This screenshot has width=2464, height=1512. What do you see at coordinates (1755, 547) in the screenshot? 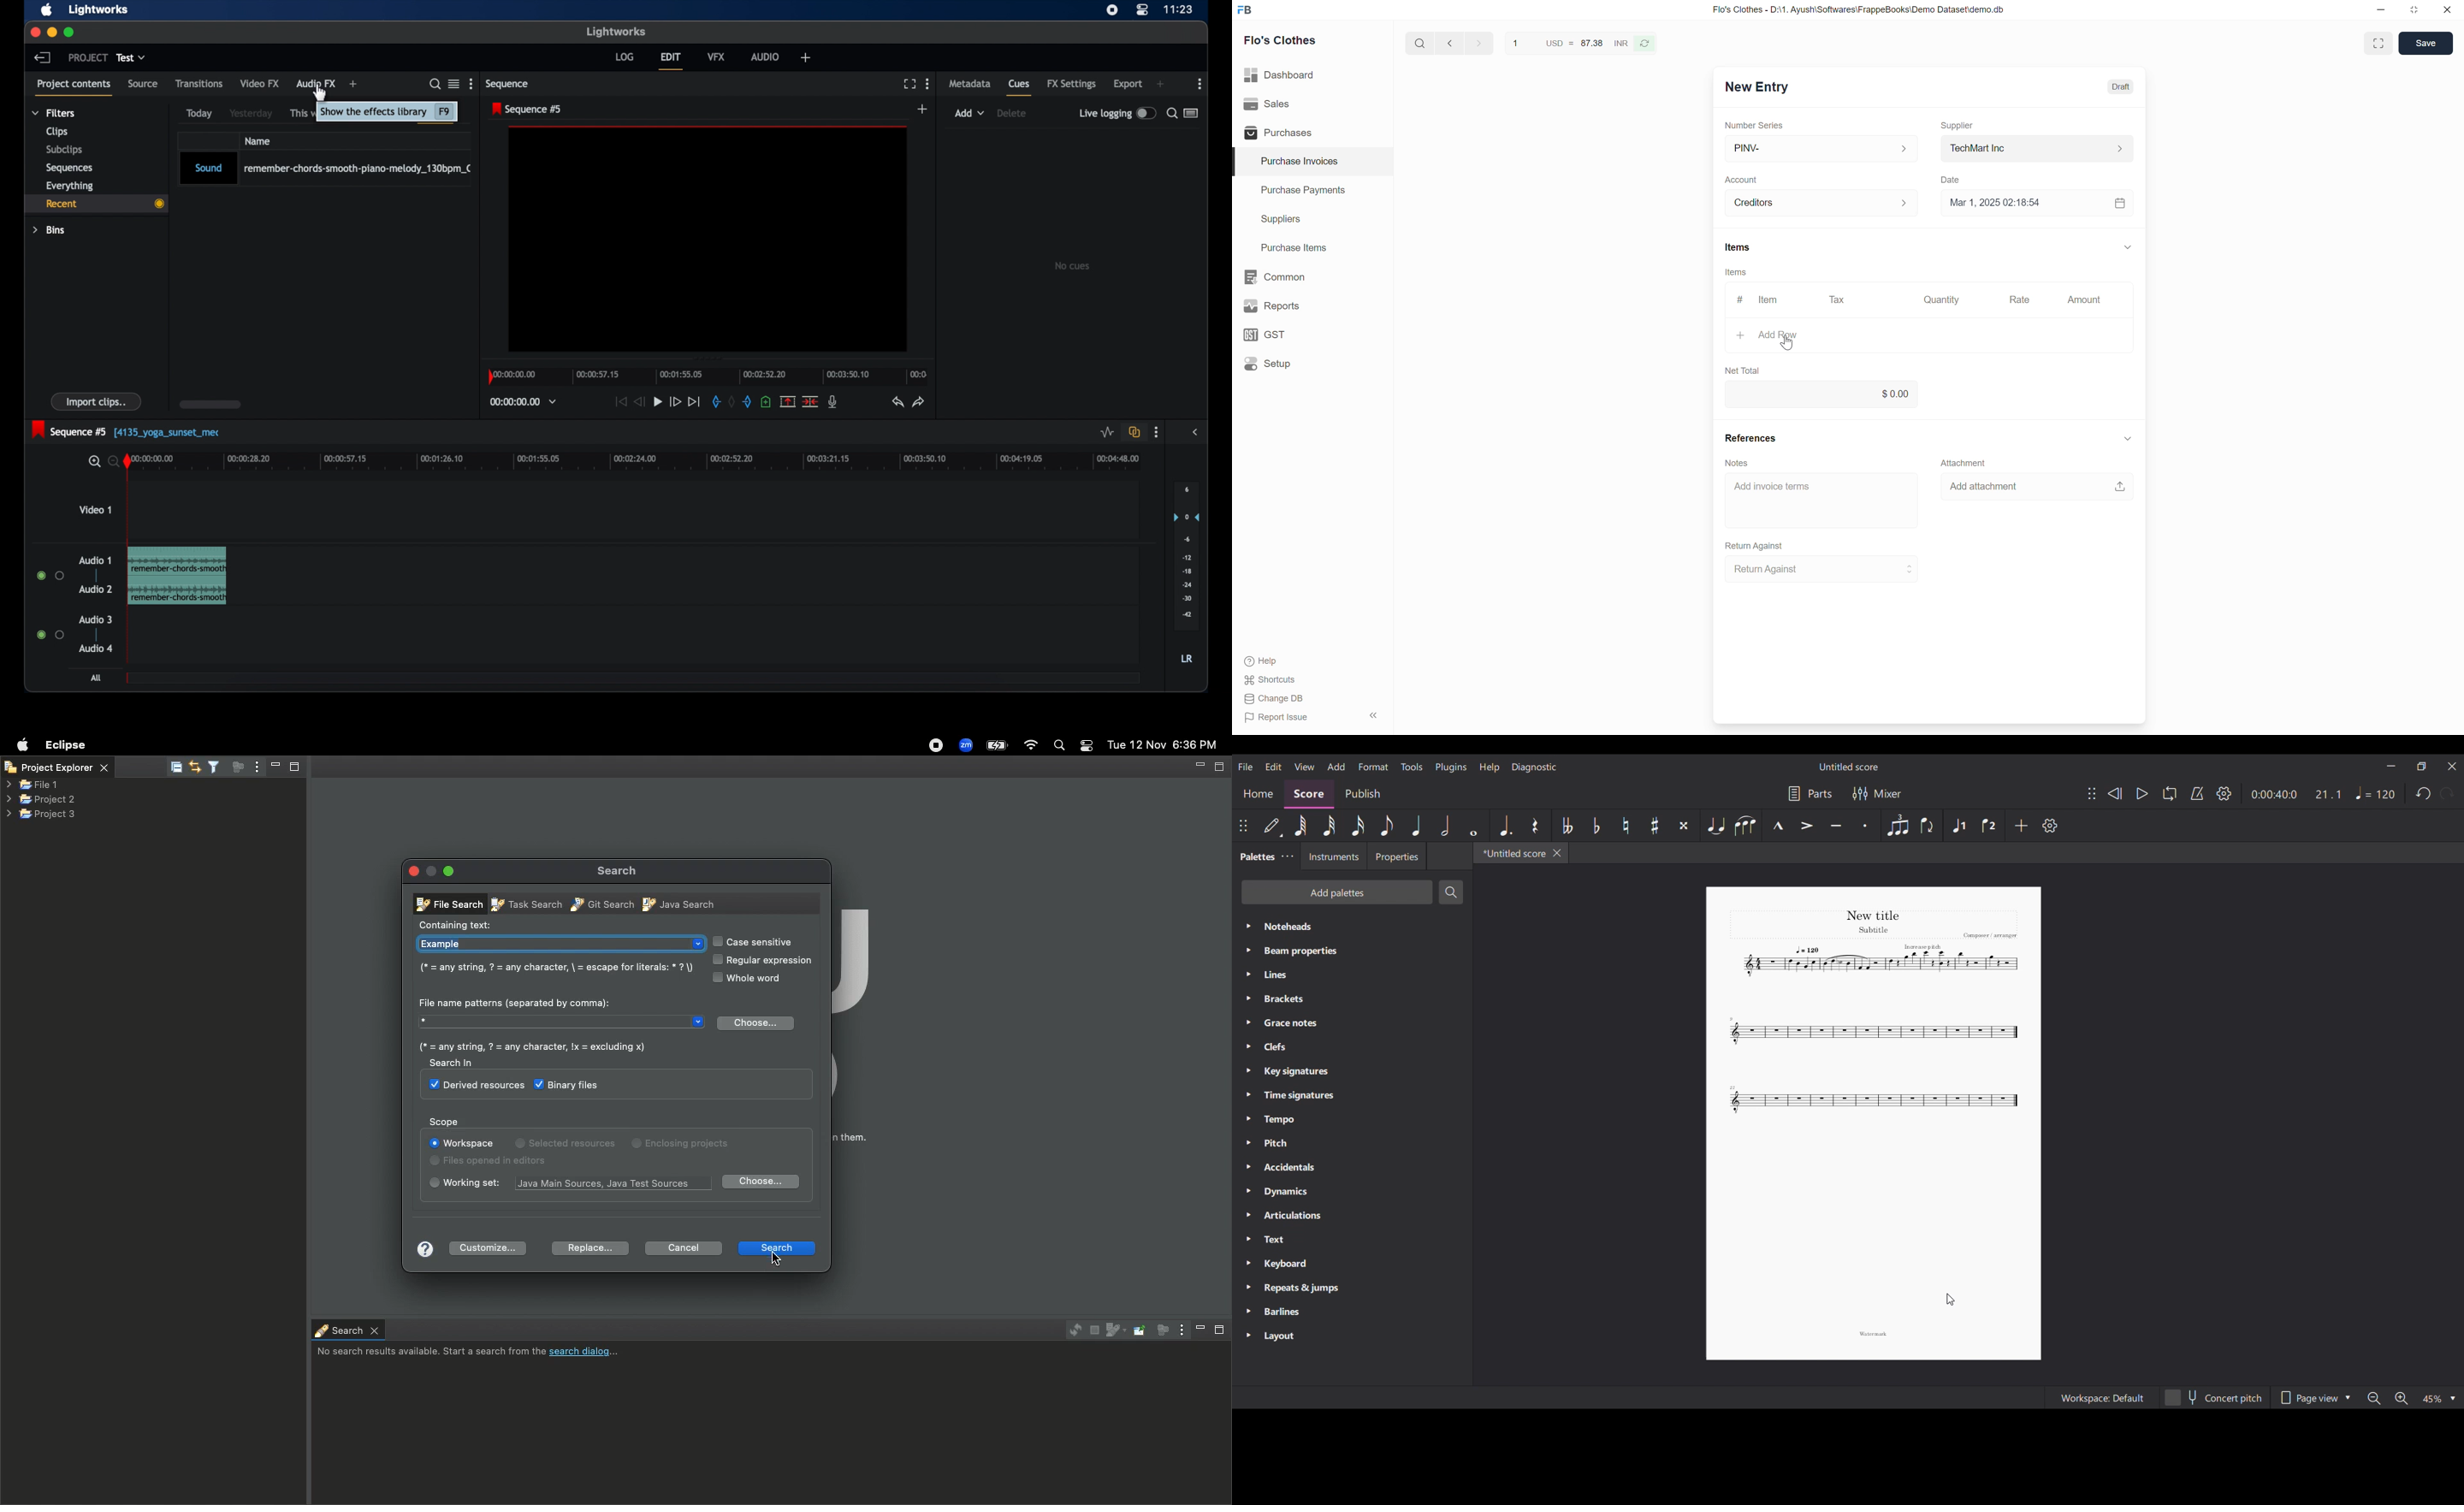
I see `Return Against` at bounding box center [1755, 547].